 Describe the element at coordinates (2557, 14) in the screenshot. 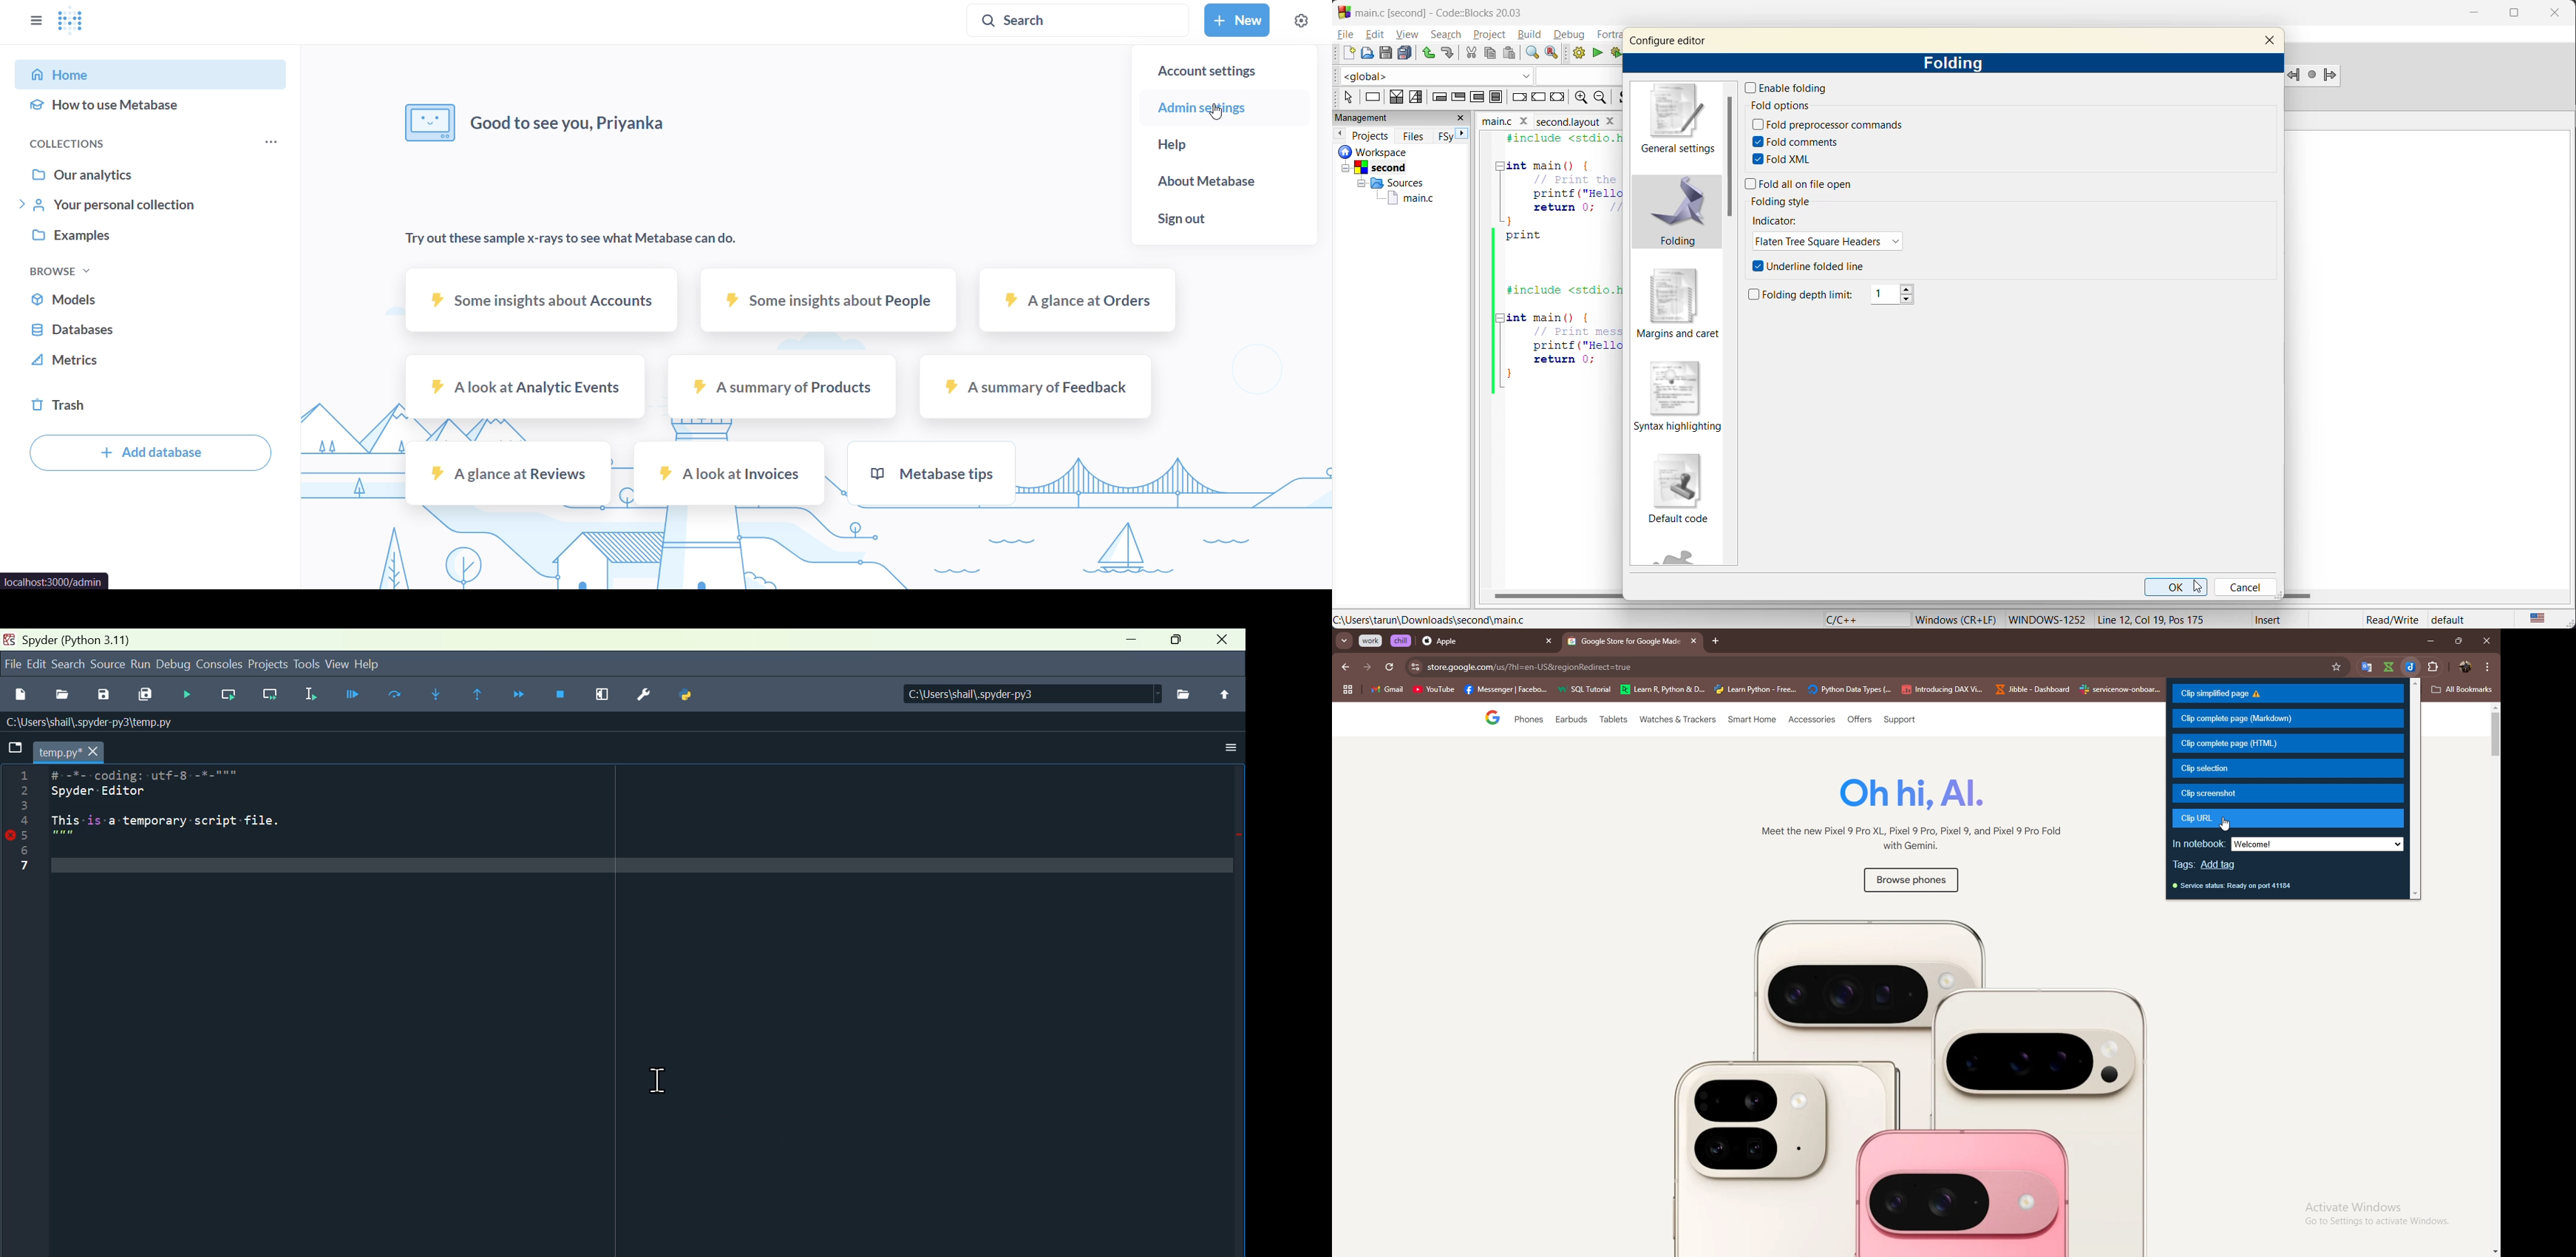

I see `close` at that location.